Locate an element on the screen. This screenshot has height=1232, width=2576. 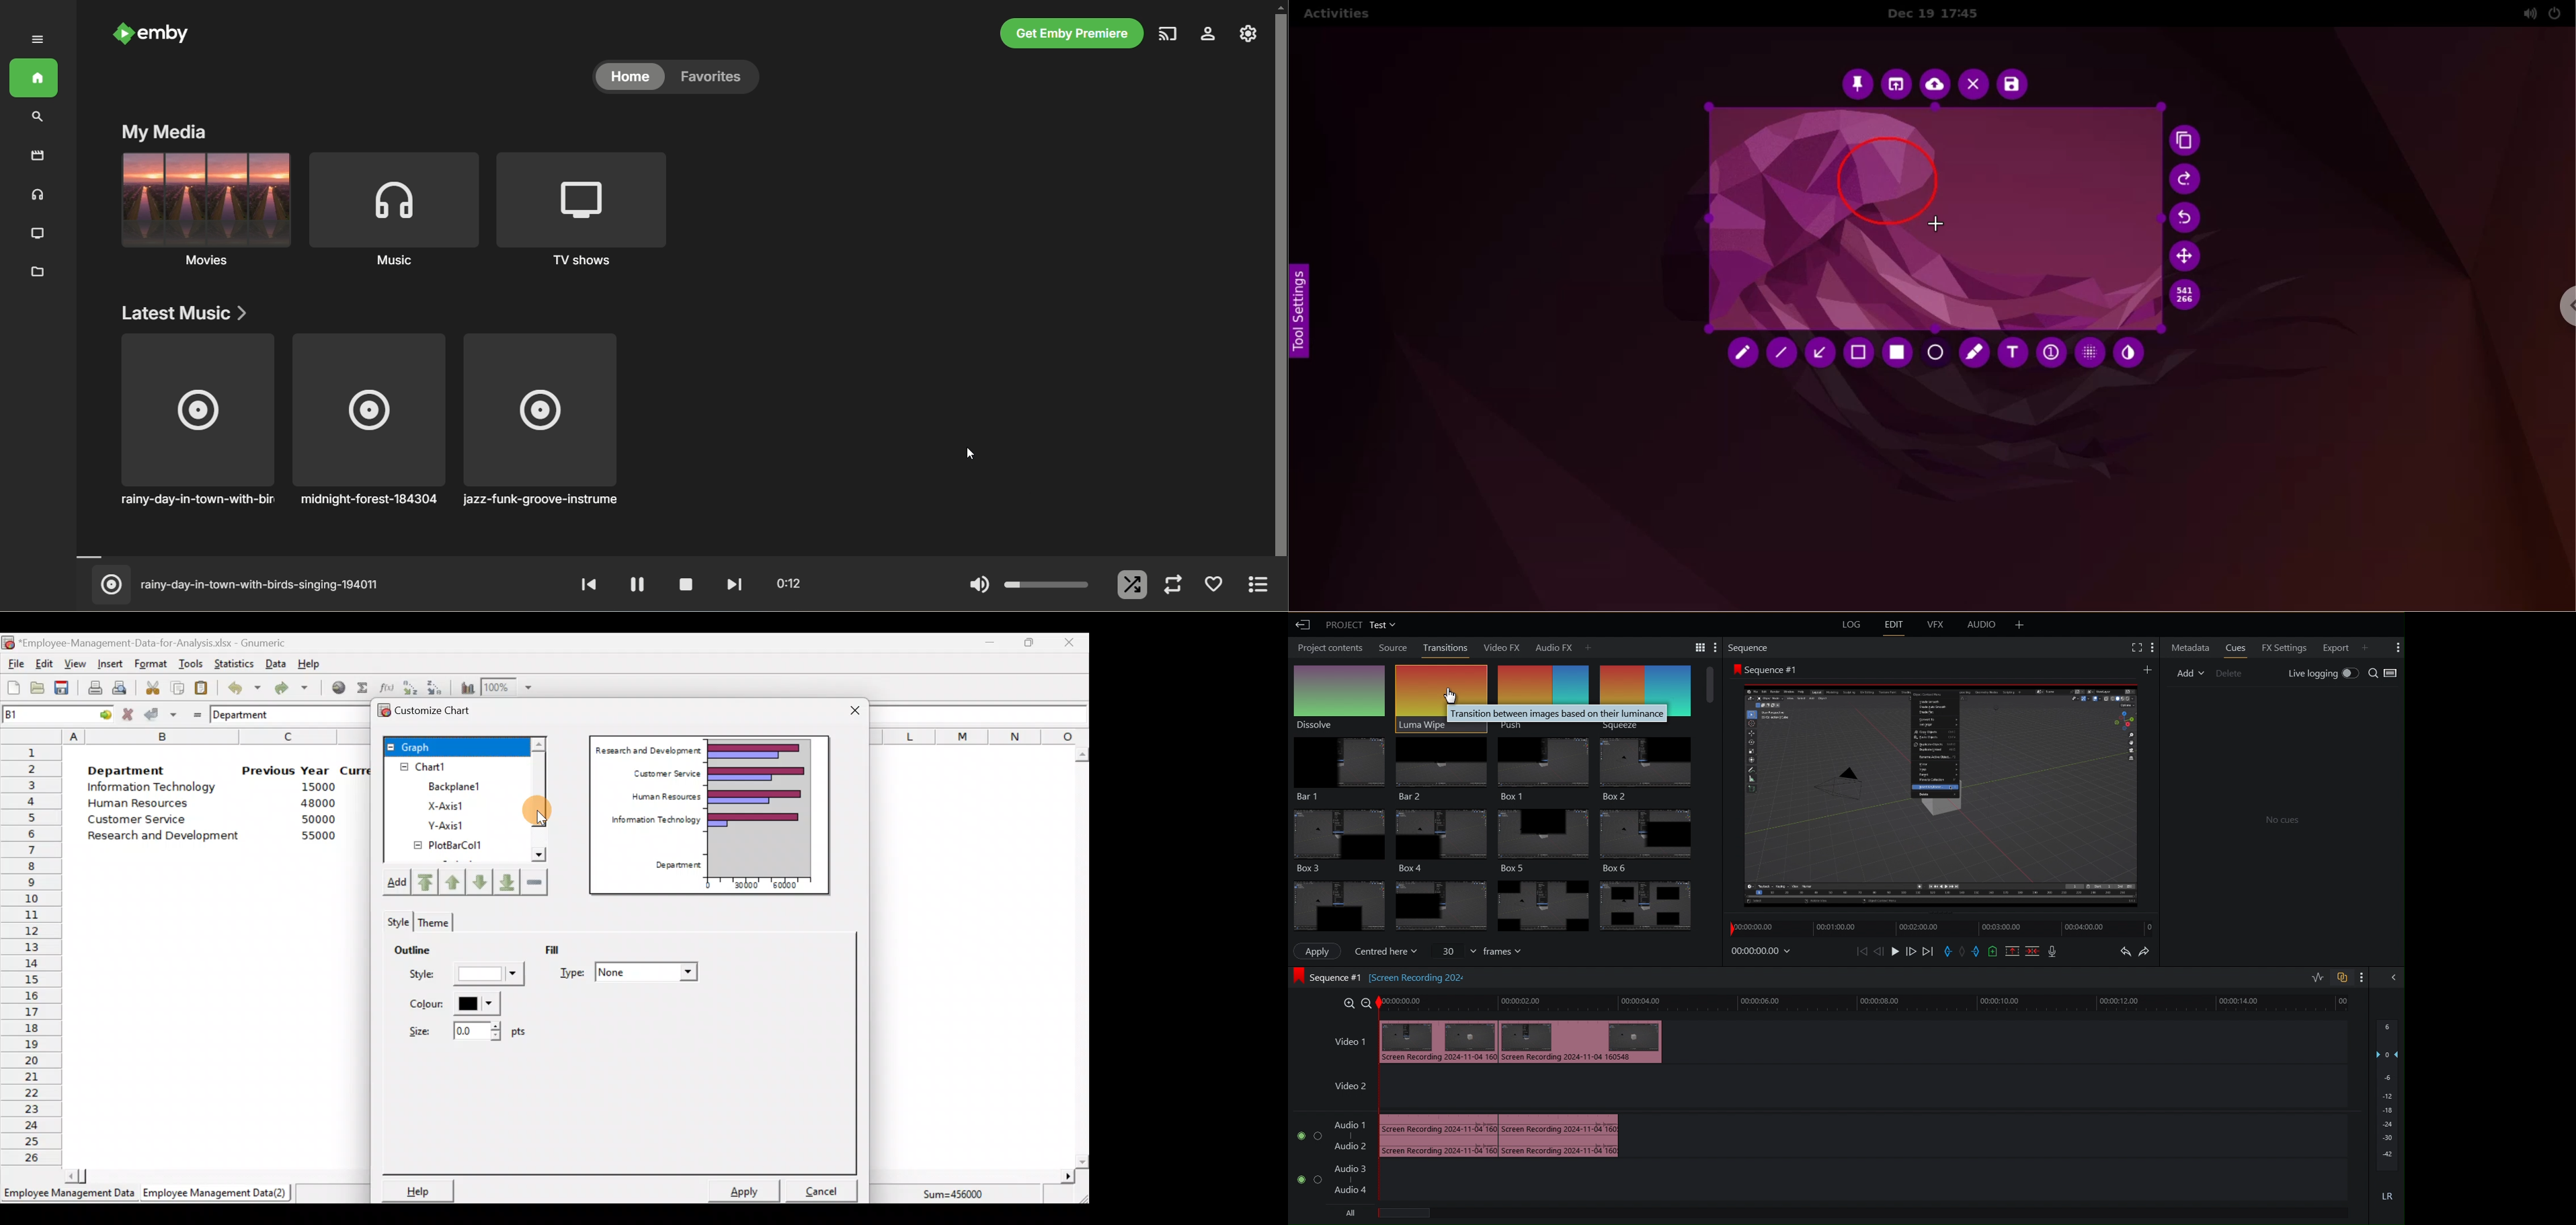
Add is located at coordinates (2190, 673).